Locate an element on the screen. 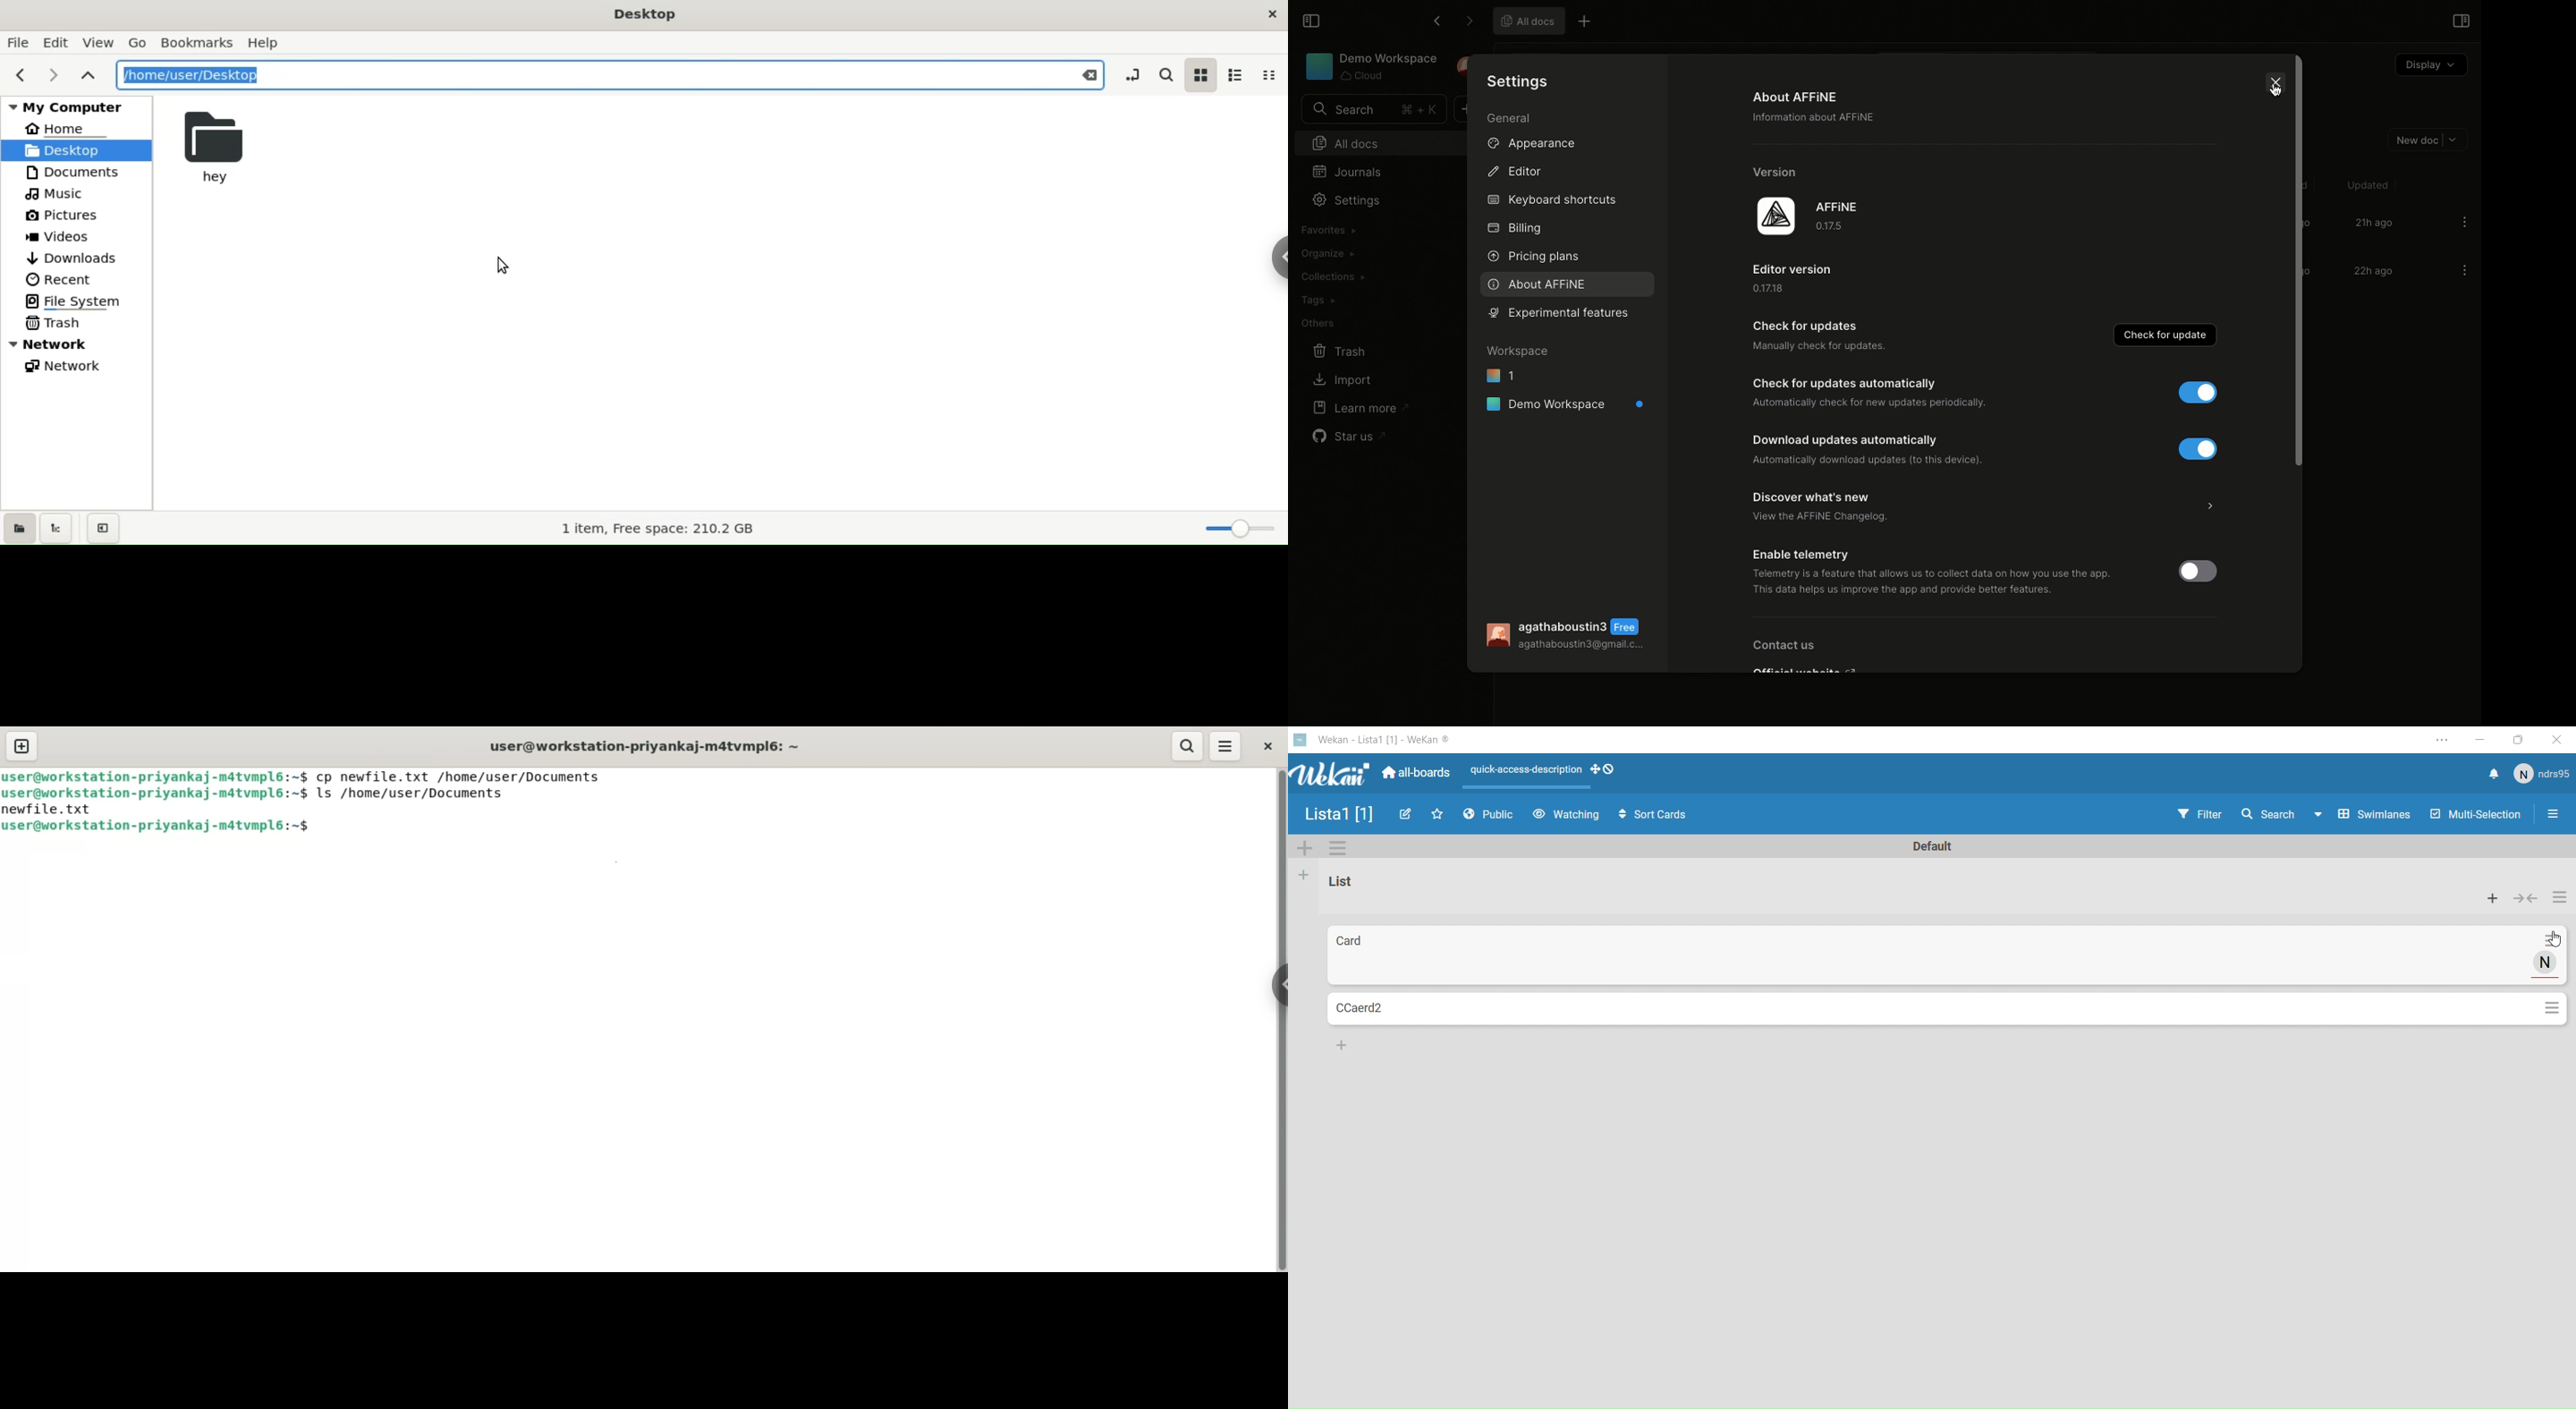  Star us is located at coordinates (1351, 436).